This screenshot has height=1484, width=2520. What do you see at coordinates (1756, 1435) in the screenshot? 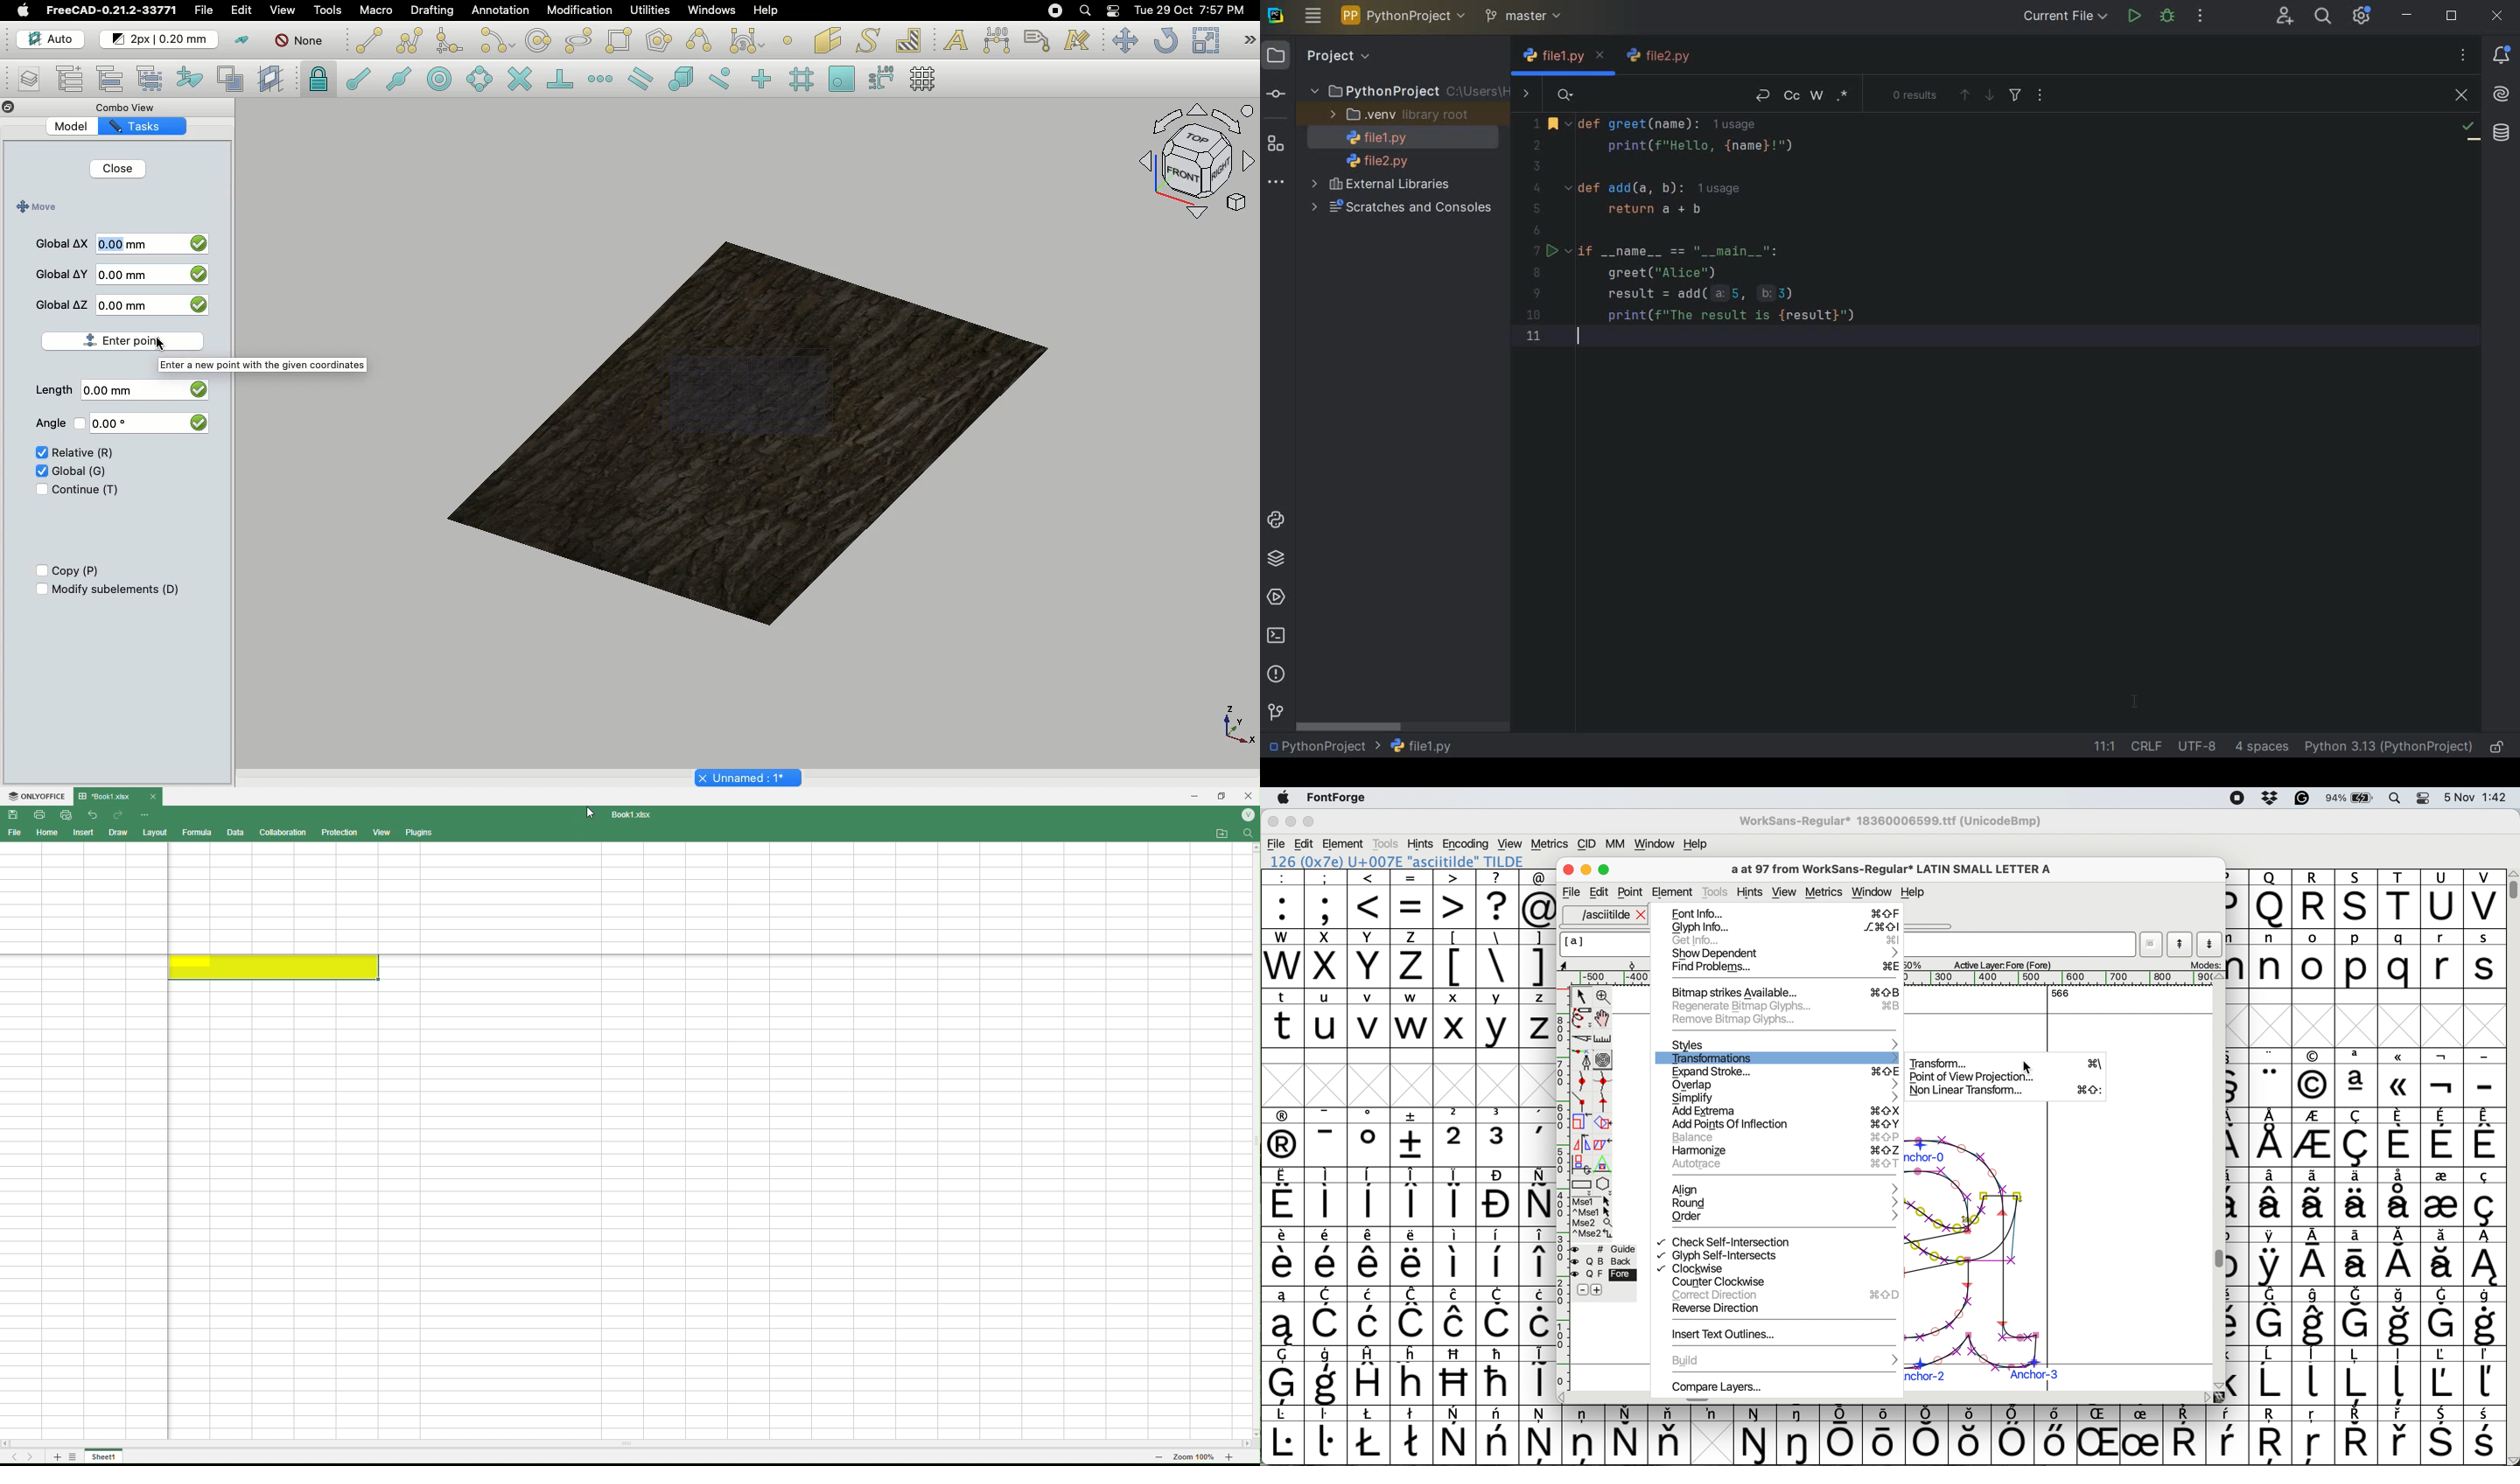
I see `symbol` at bounding box center [1756, 1435].